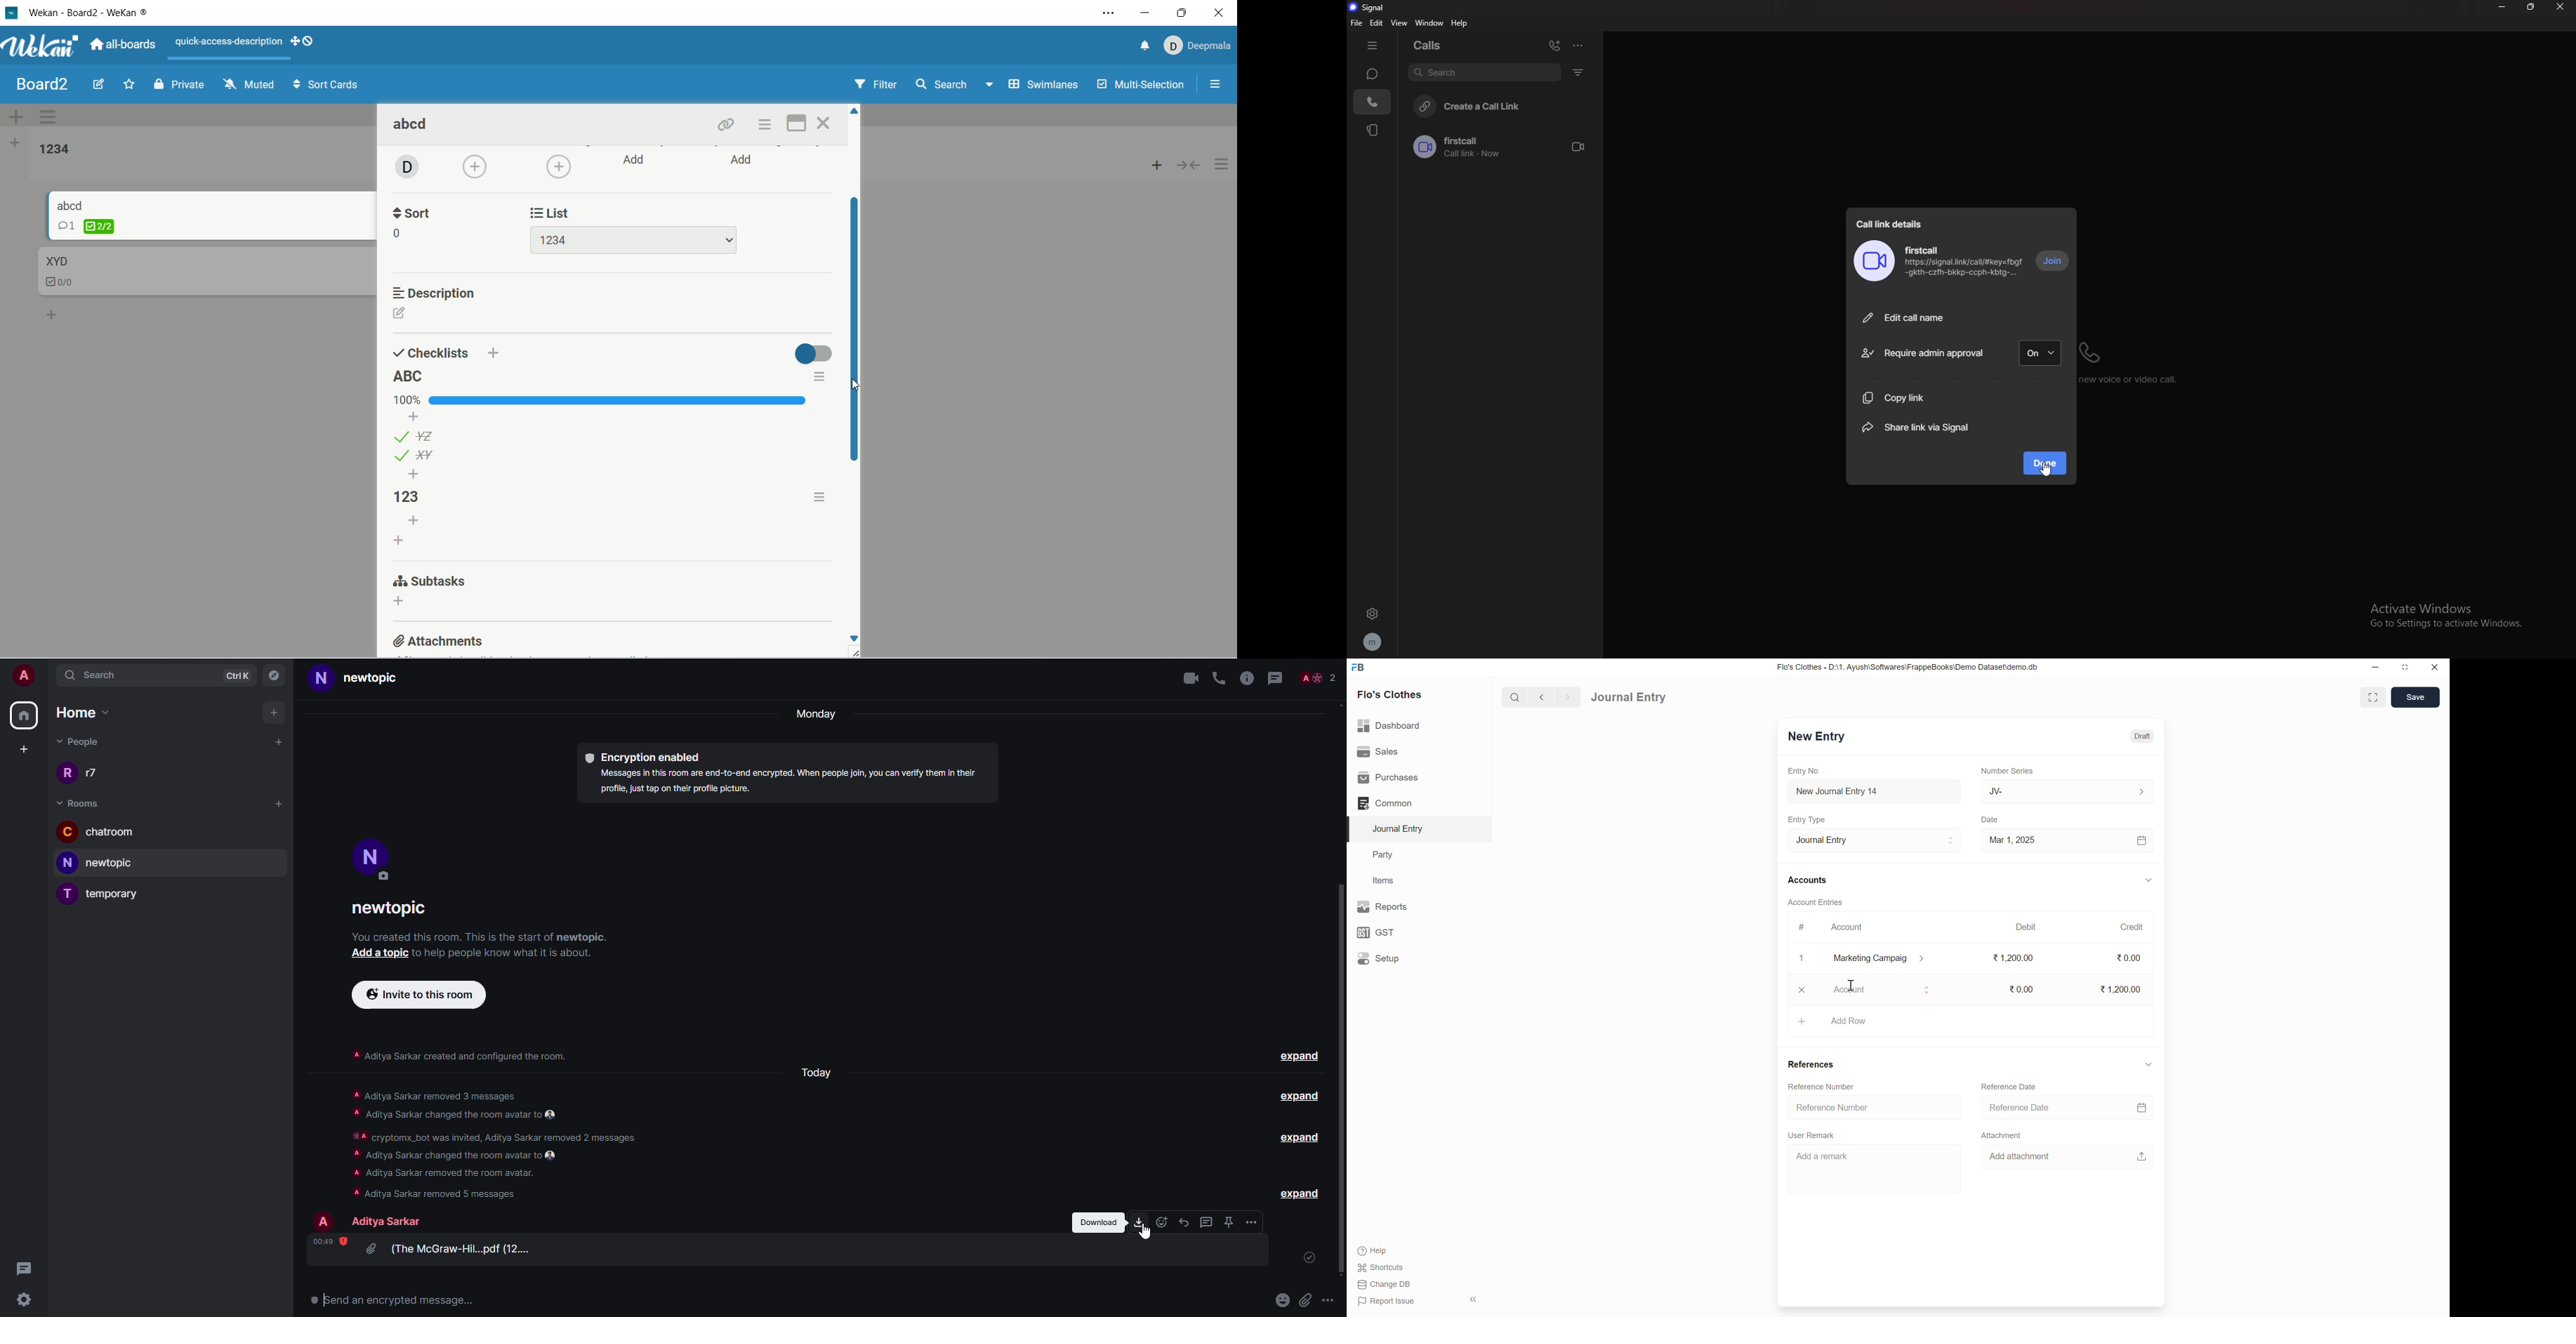 The image size is (2576, 1344). What do you see at coordinates (2143, 842) in the screenshot?
I see `calendar` at bounding box center [2143, 842].